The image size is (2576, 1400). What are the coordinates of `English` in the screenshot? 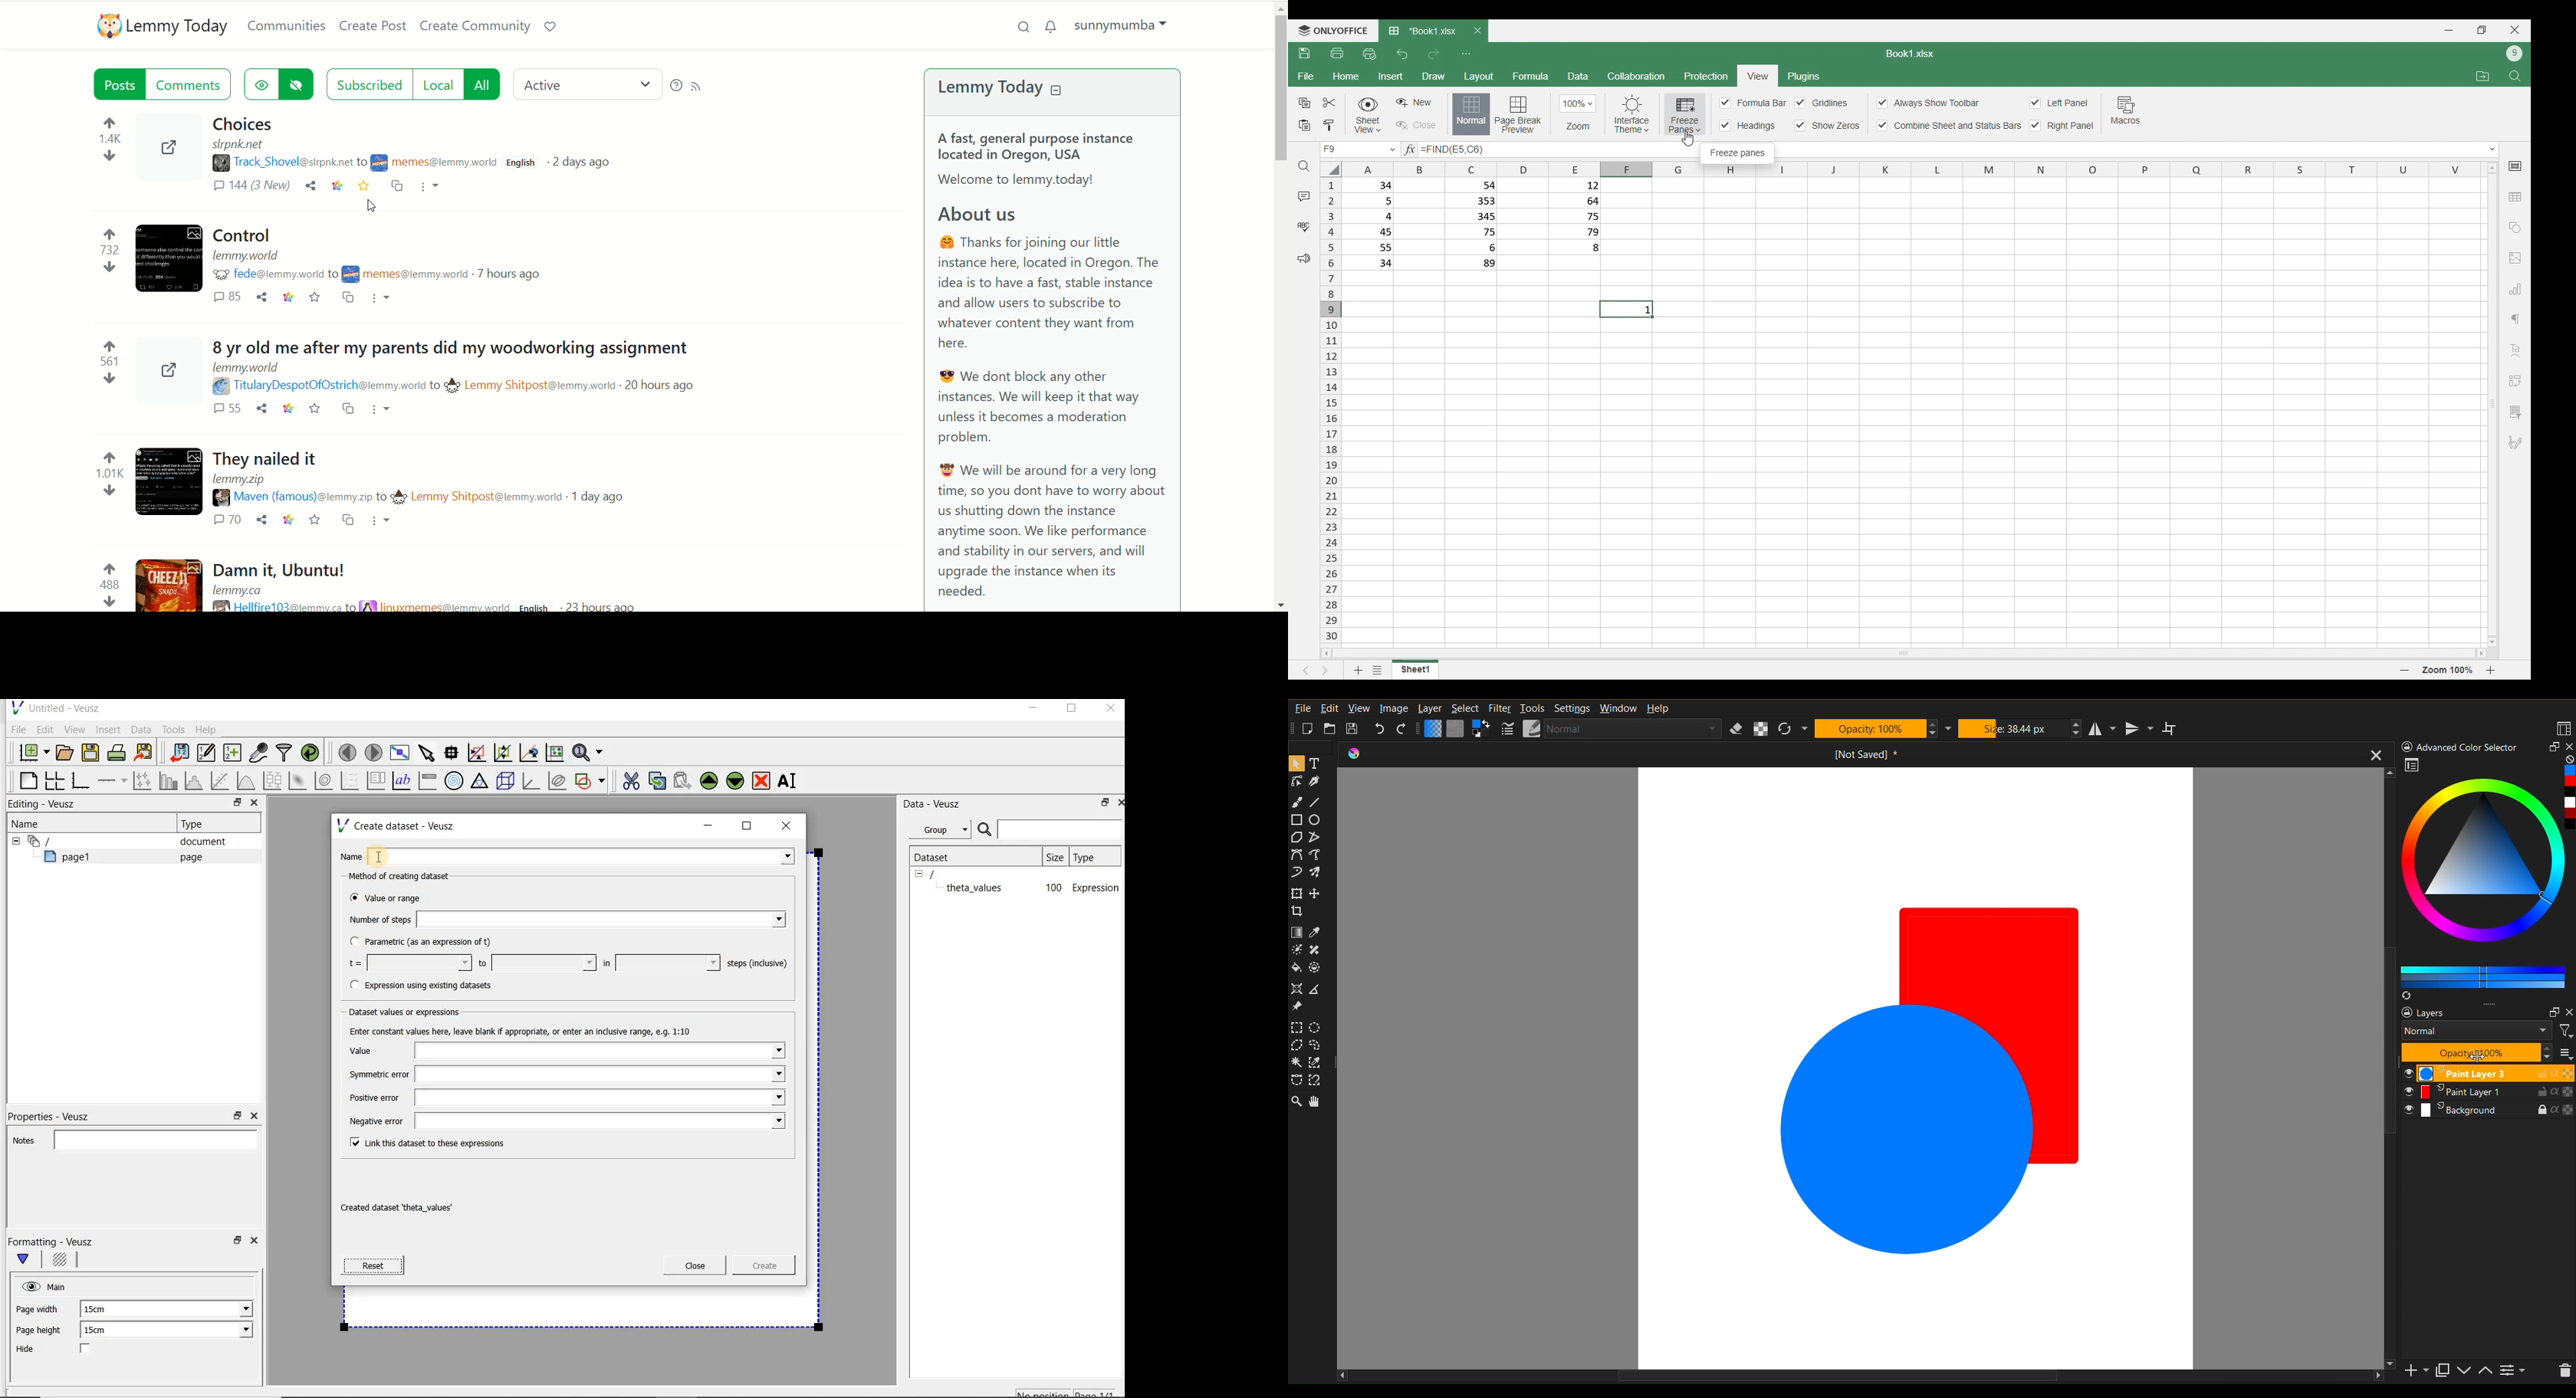 It's located at (537, 606).